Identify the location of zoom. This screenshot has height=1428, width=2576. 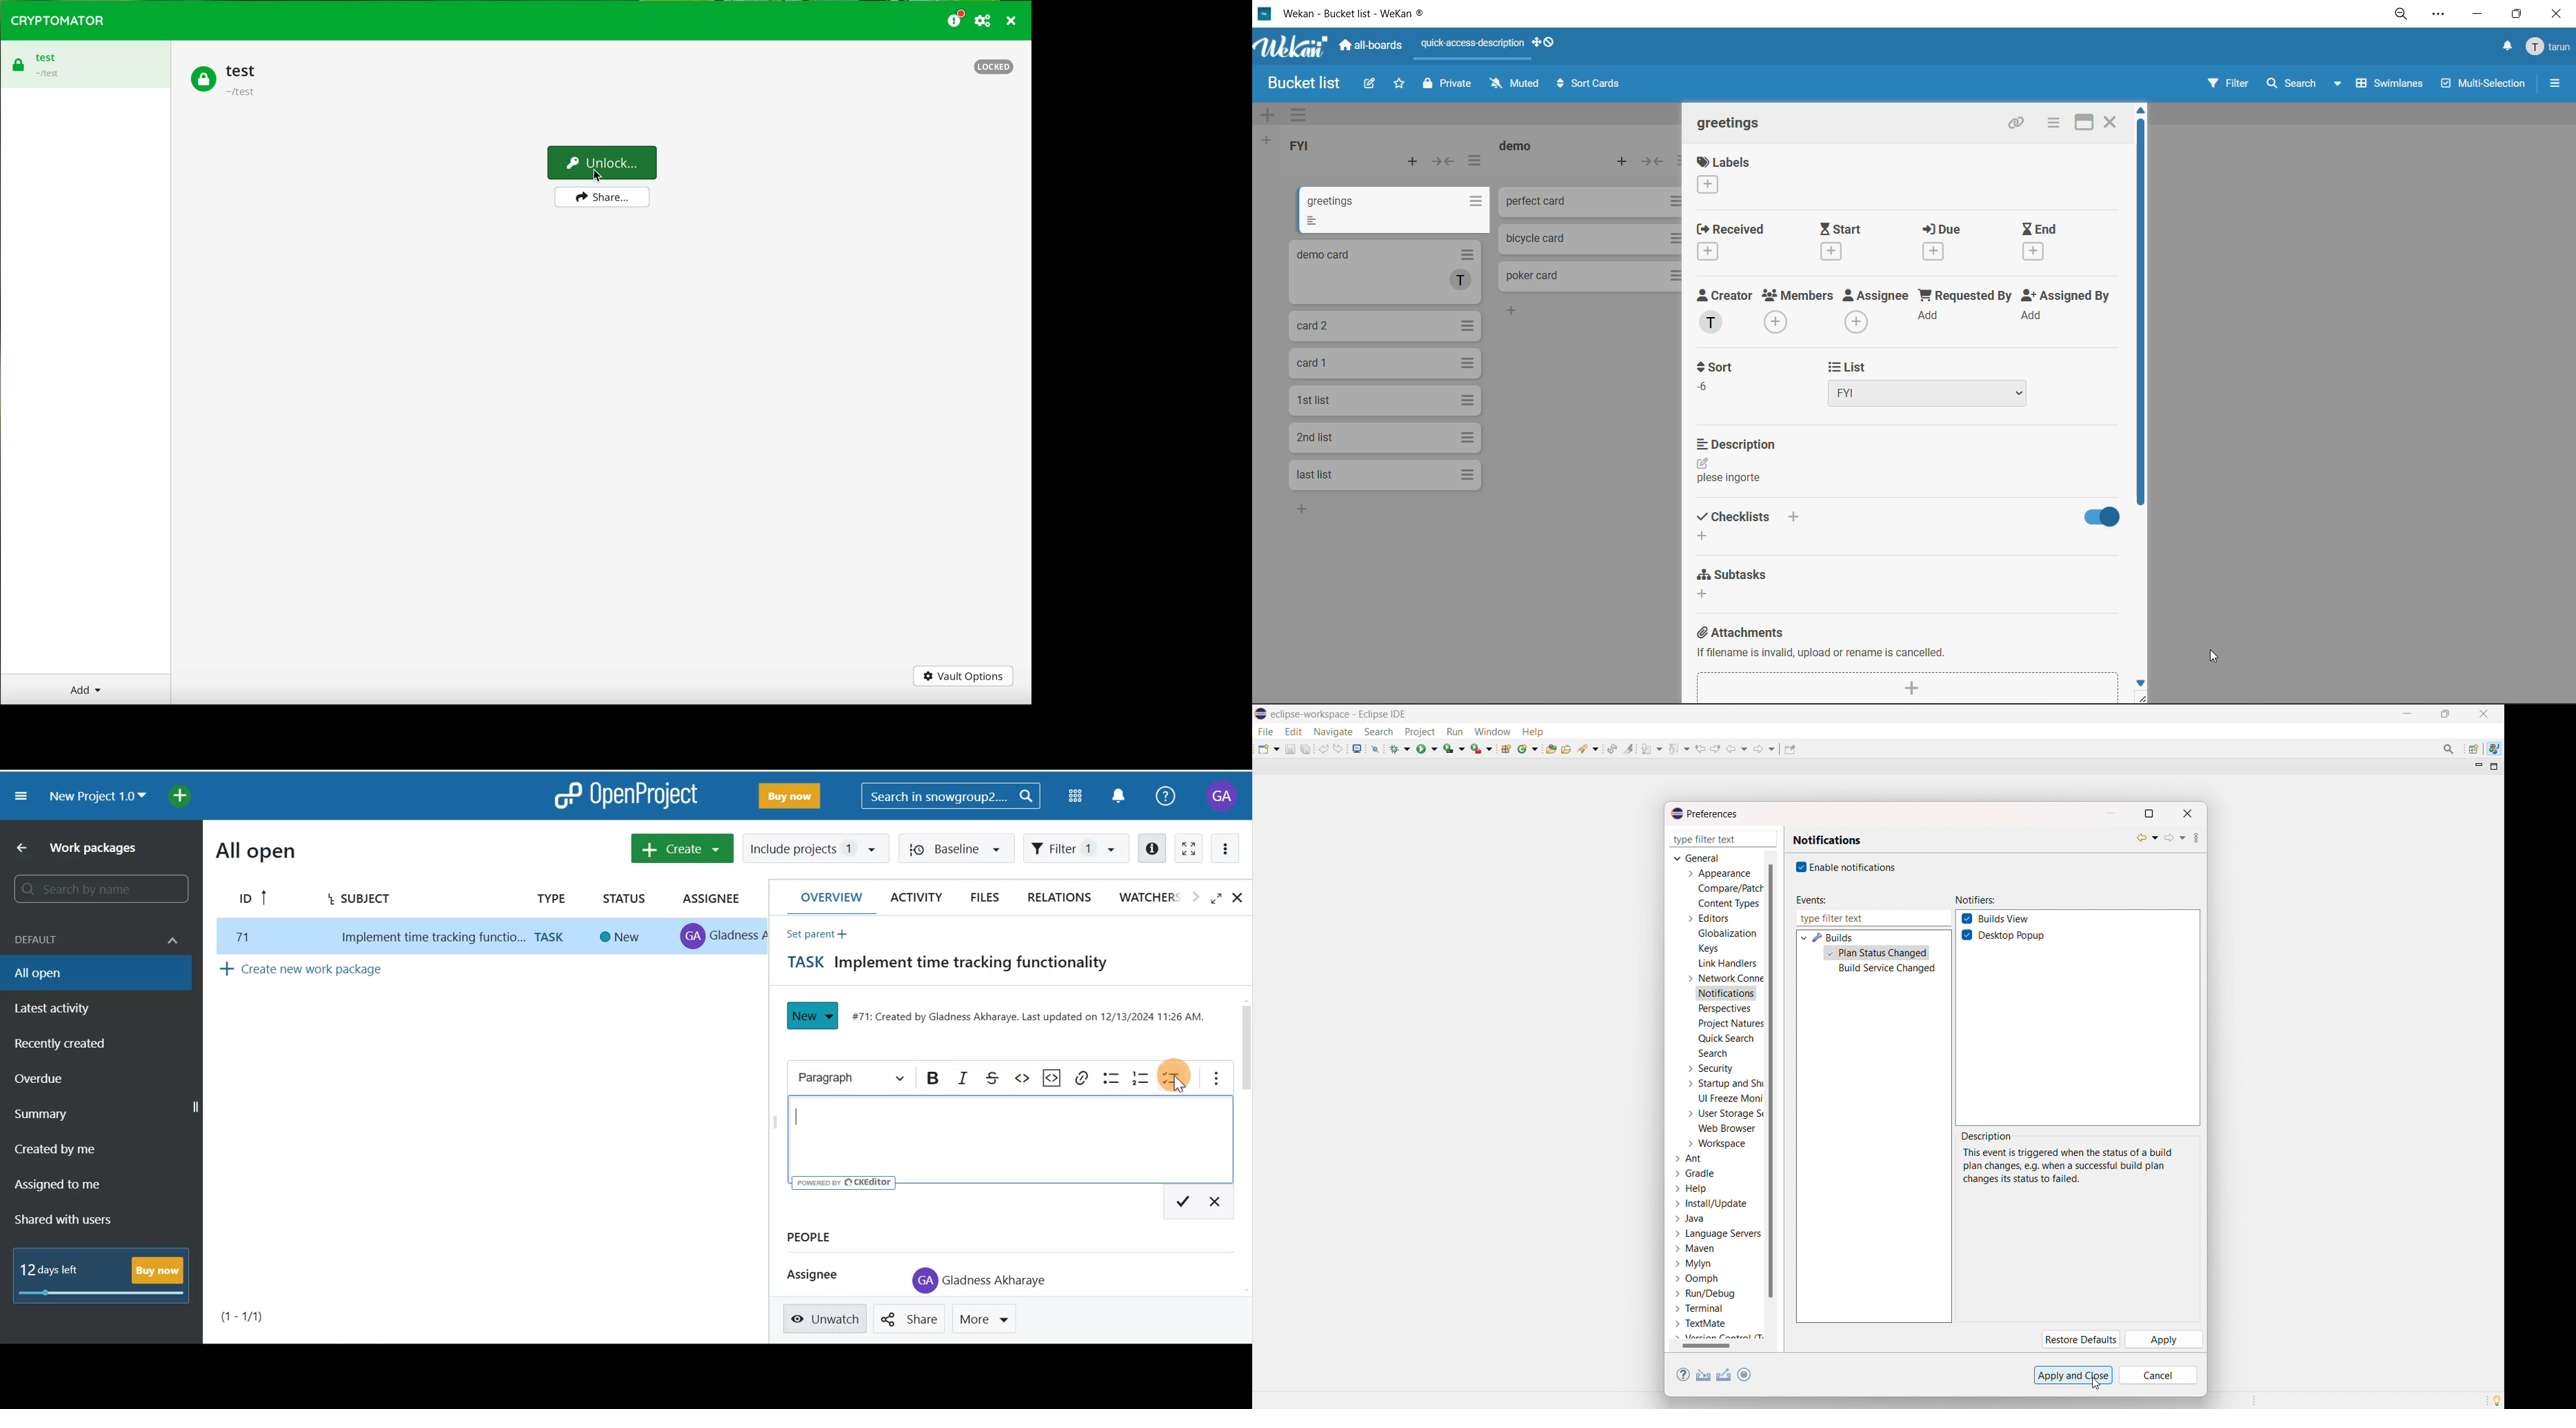
(2400, 16).